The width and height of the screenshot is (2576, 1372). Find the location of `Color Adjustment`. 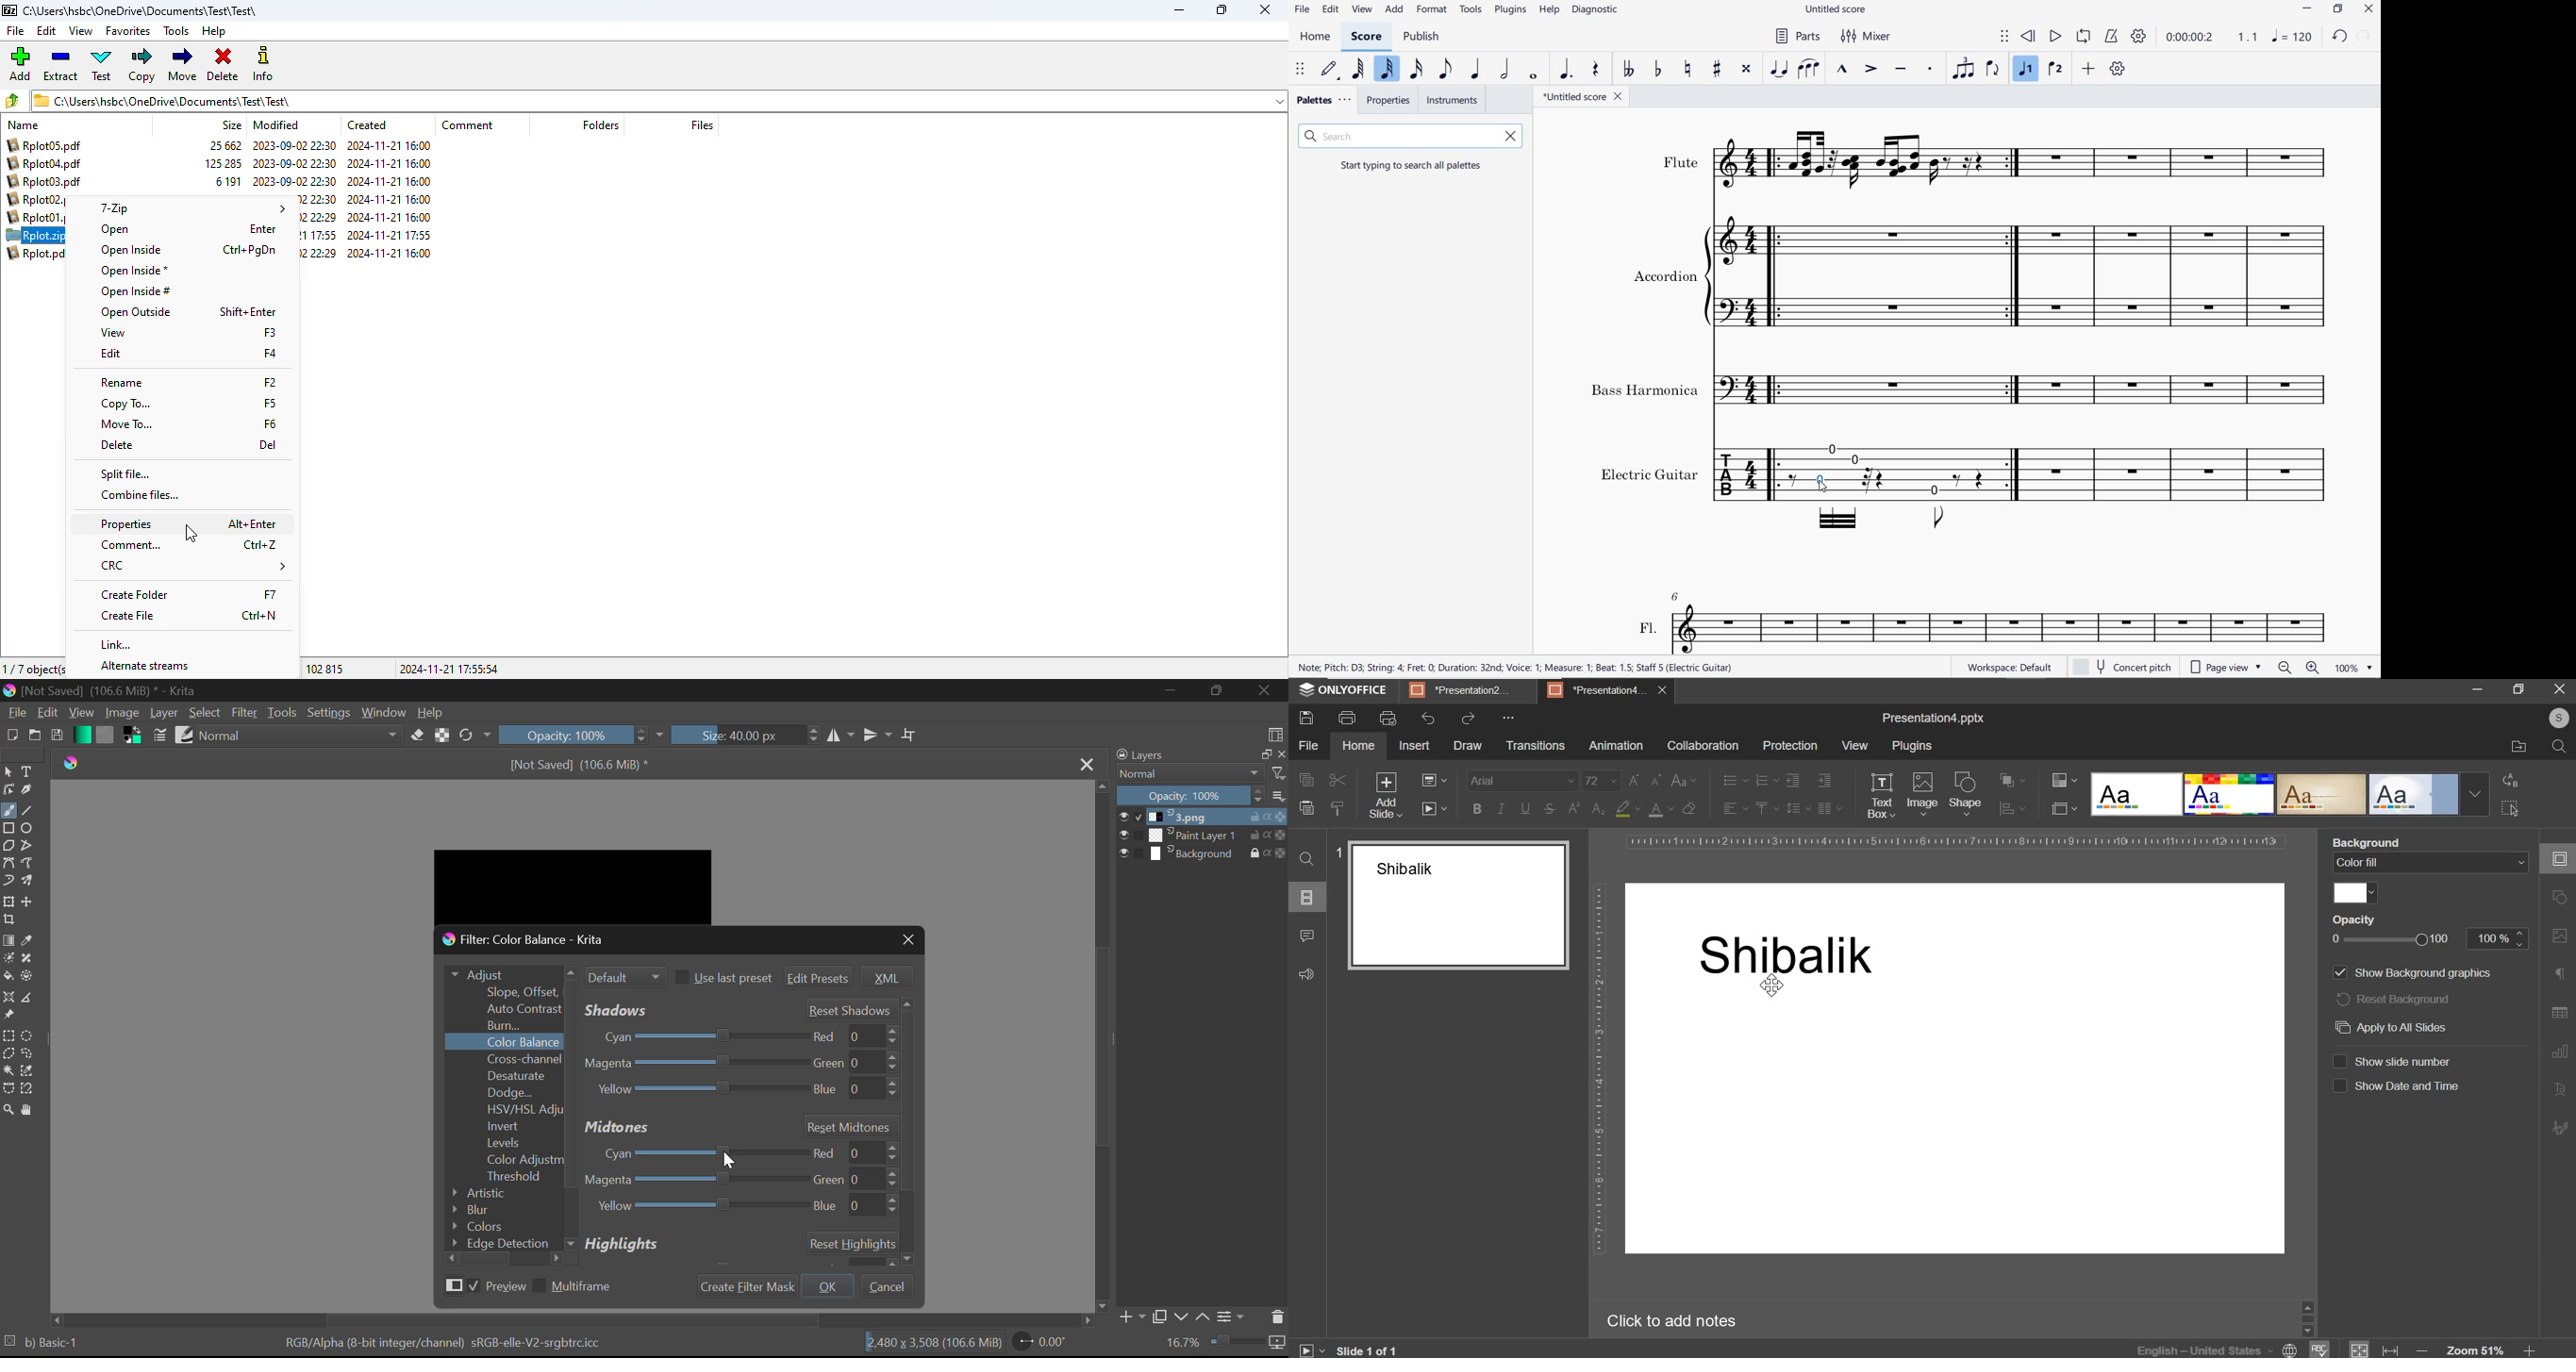

Color Adjustment is located at coordinates (505, 1160).